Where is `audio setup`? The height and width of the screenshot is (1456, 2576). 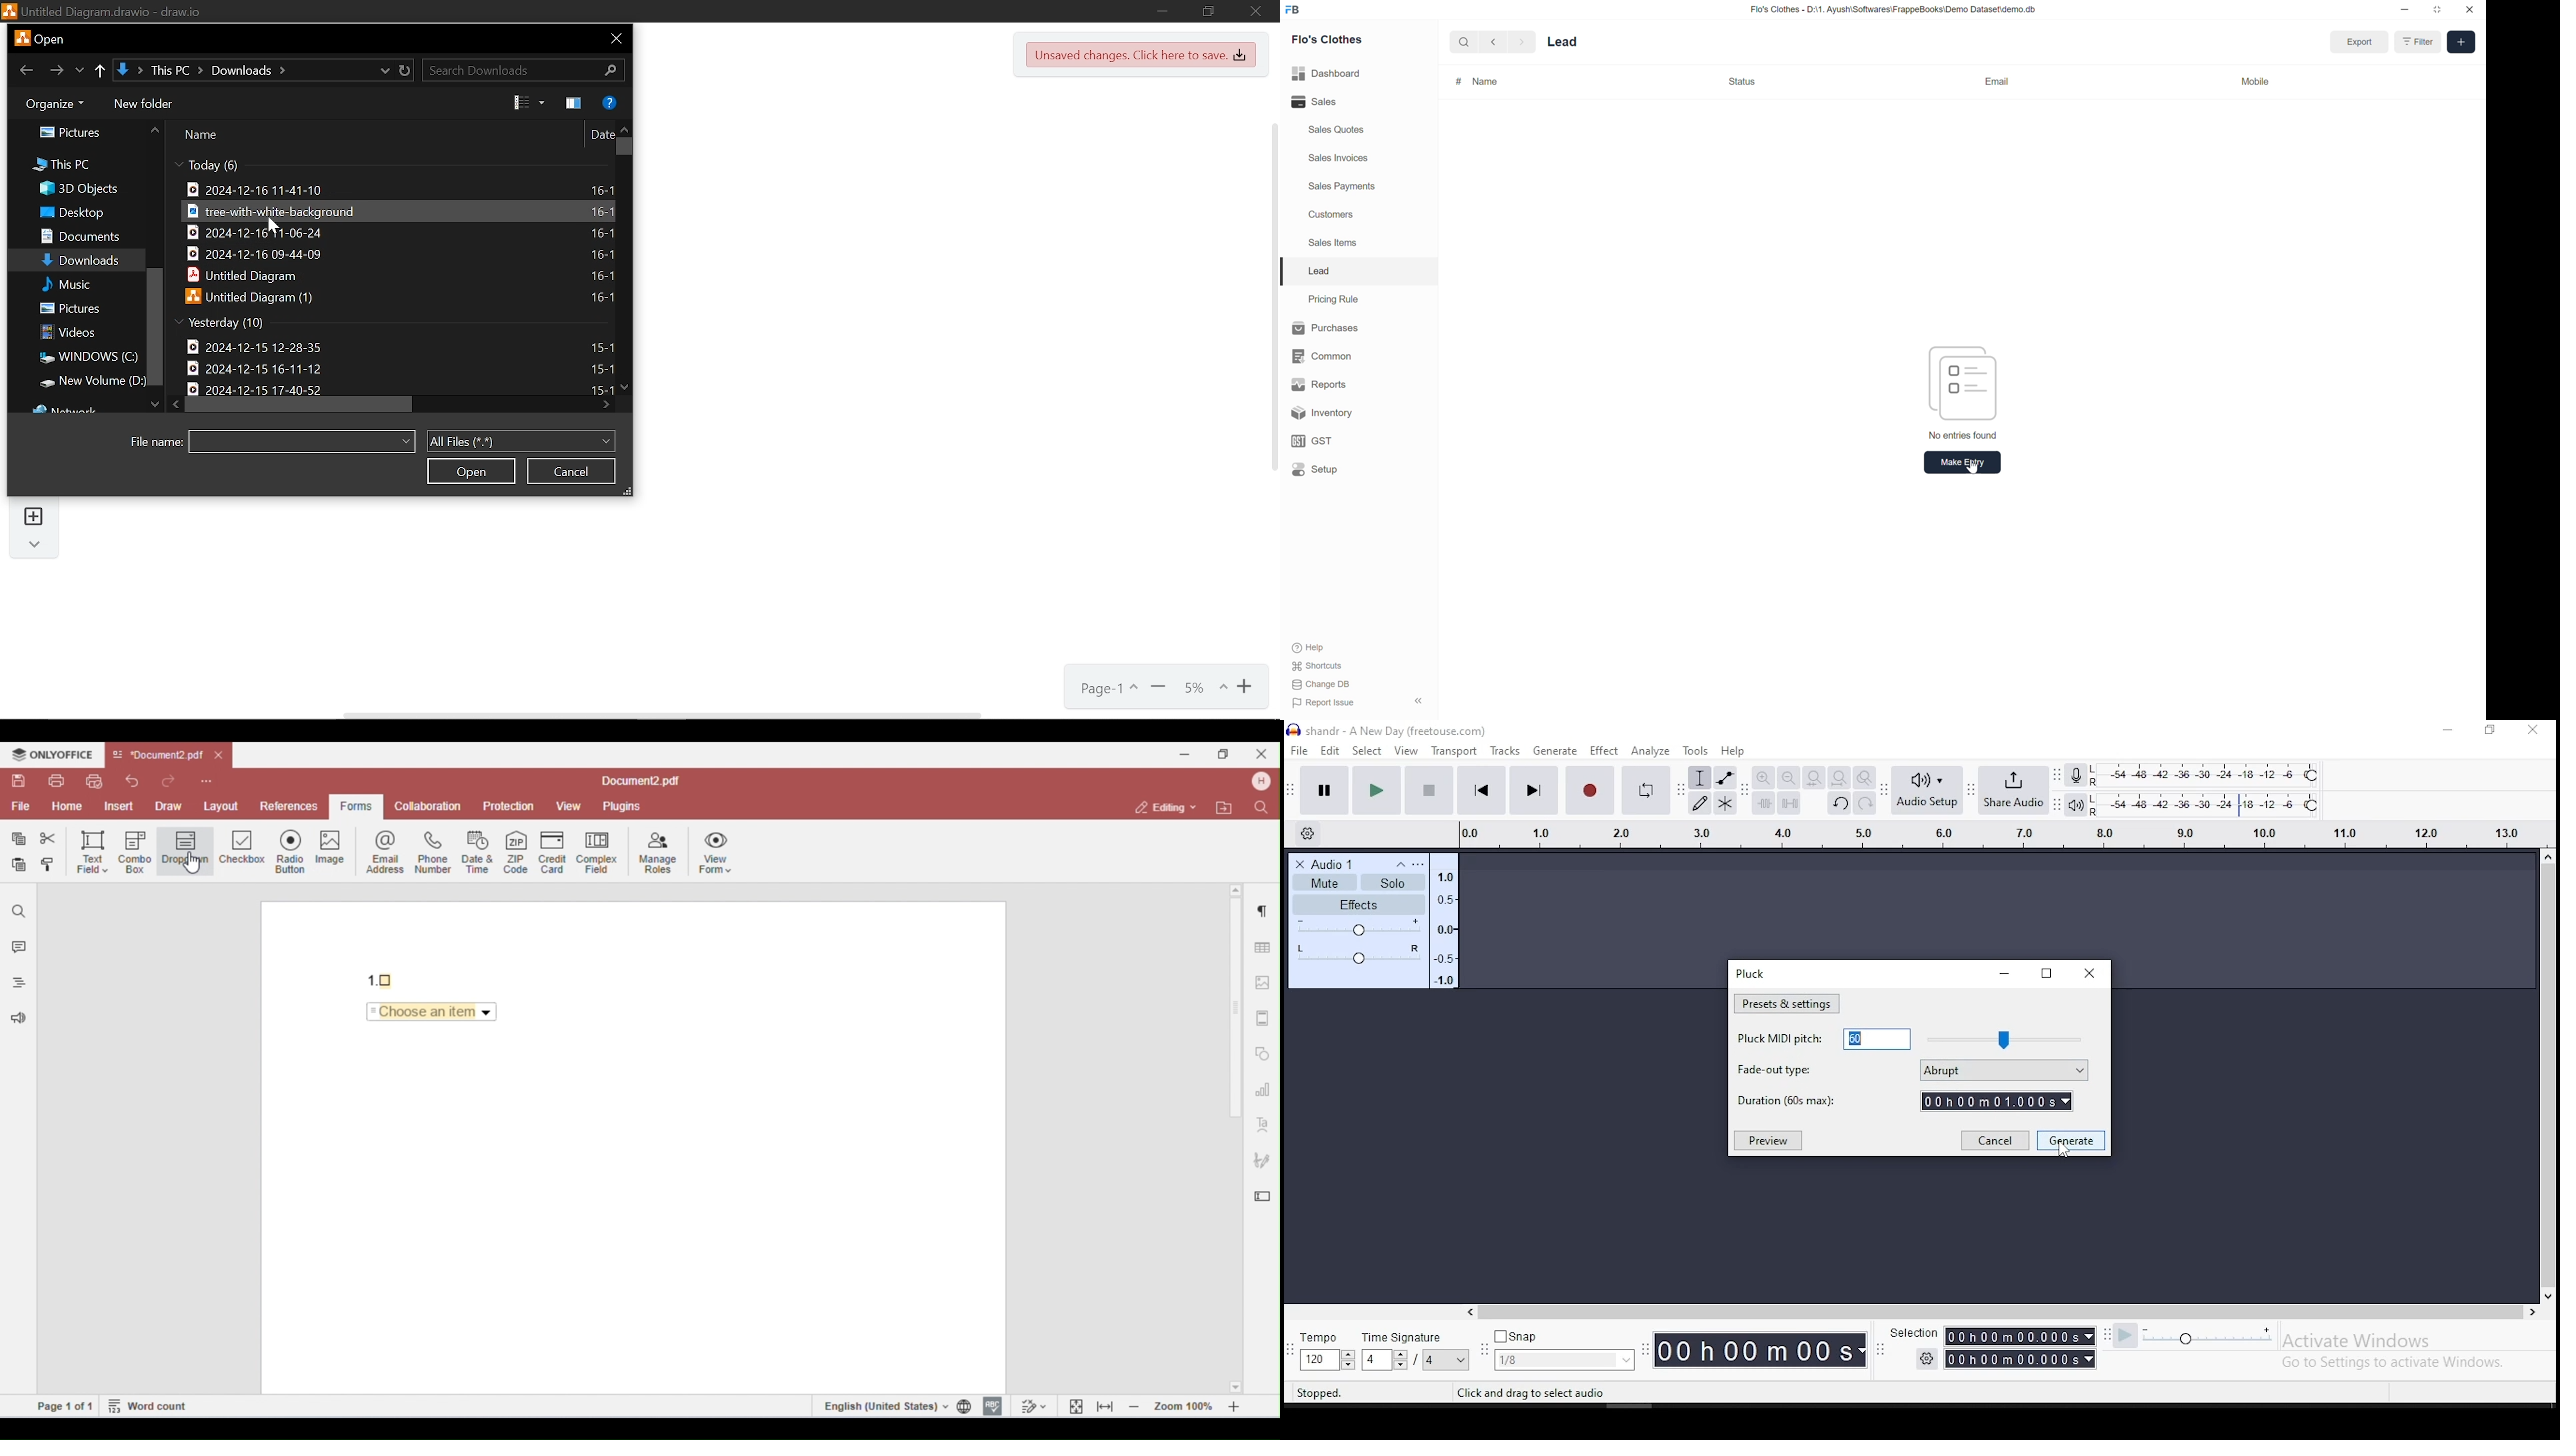
audio setup is located at coordinates (1927, 790).